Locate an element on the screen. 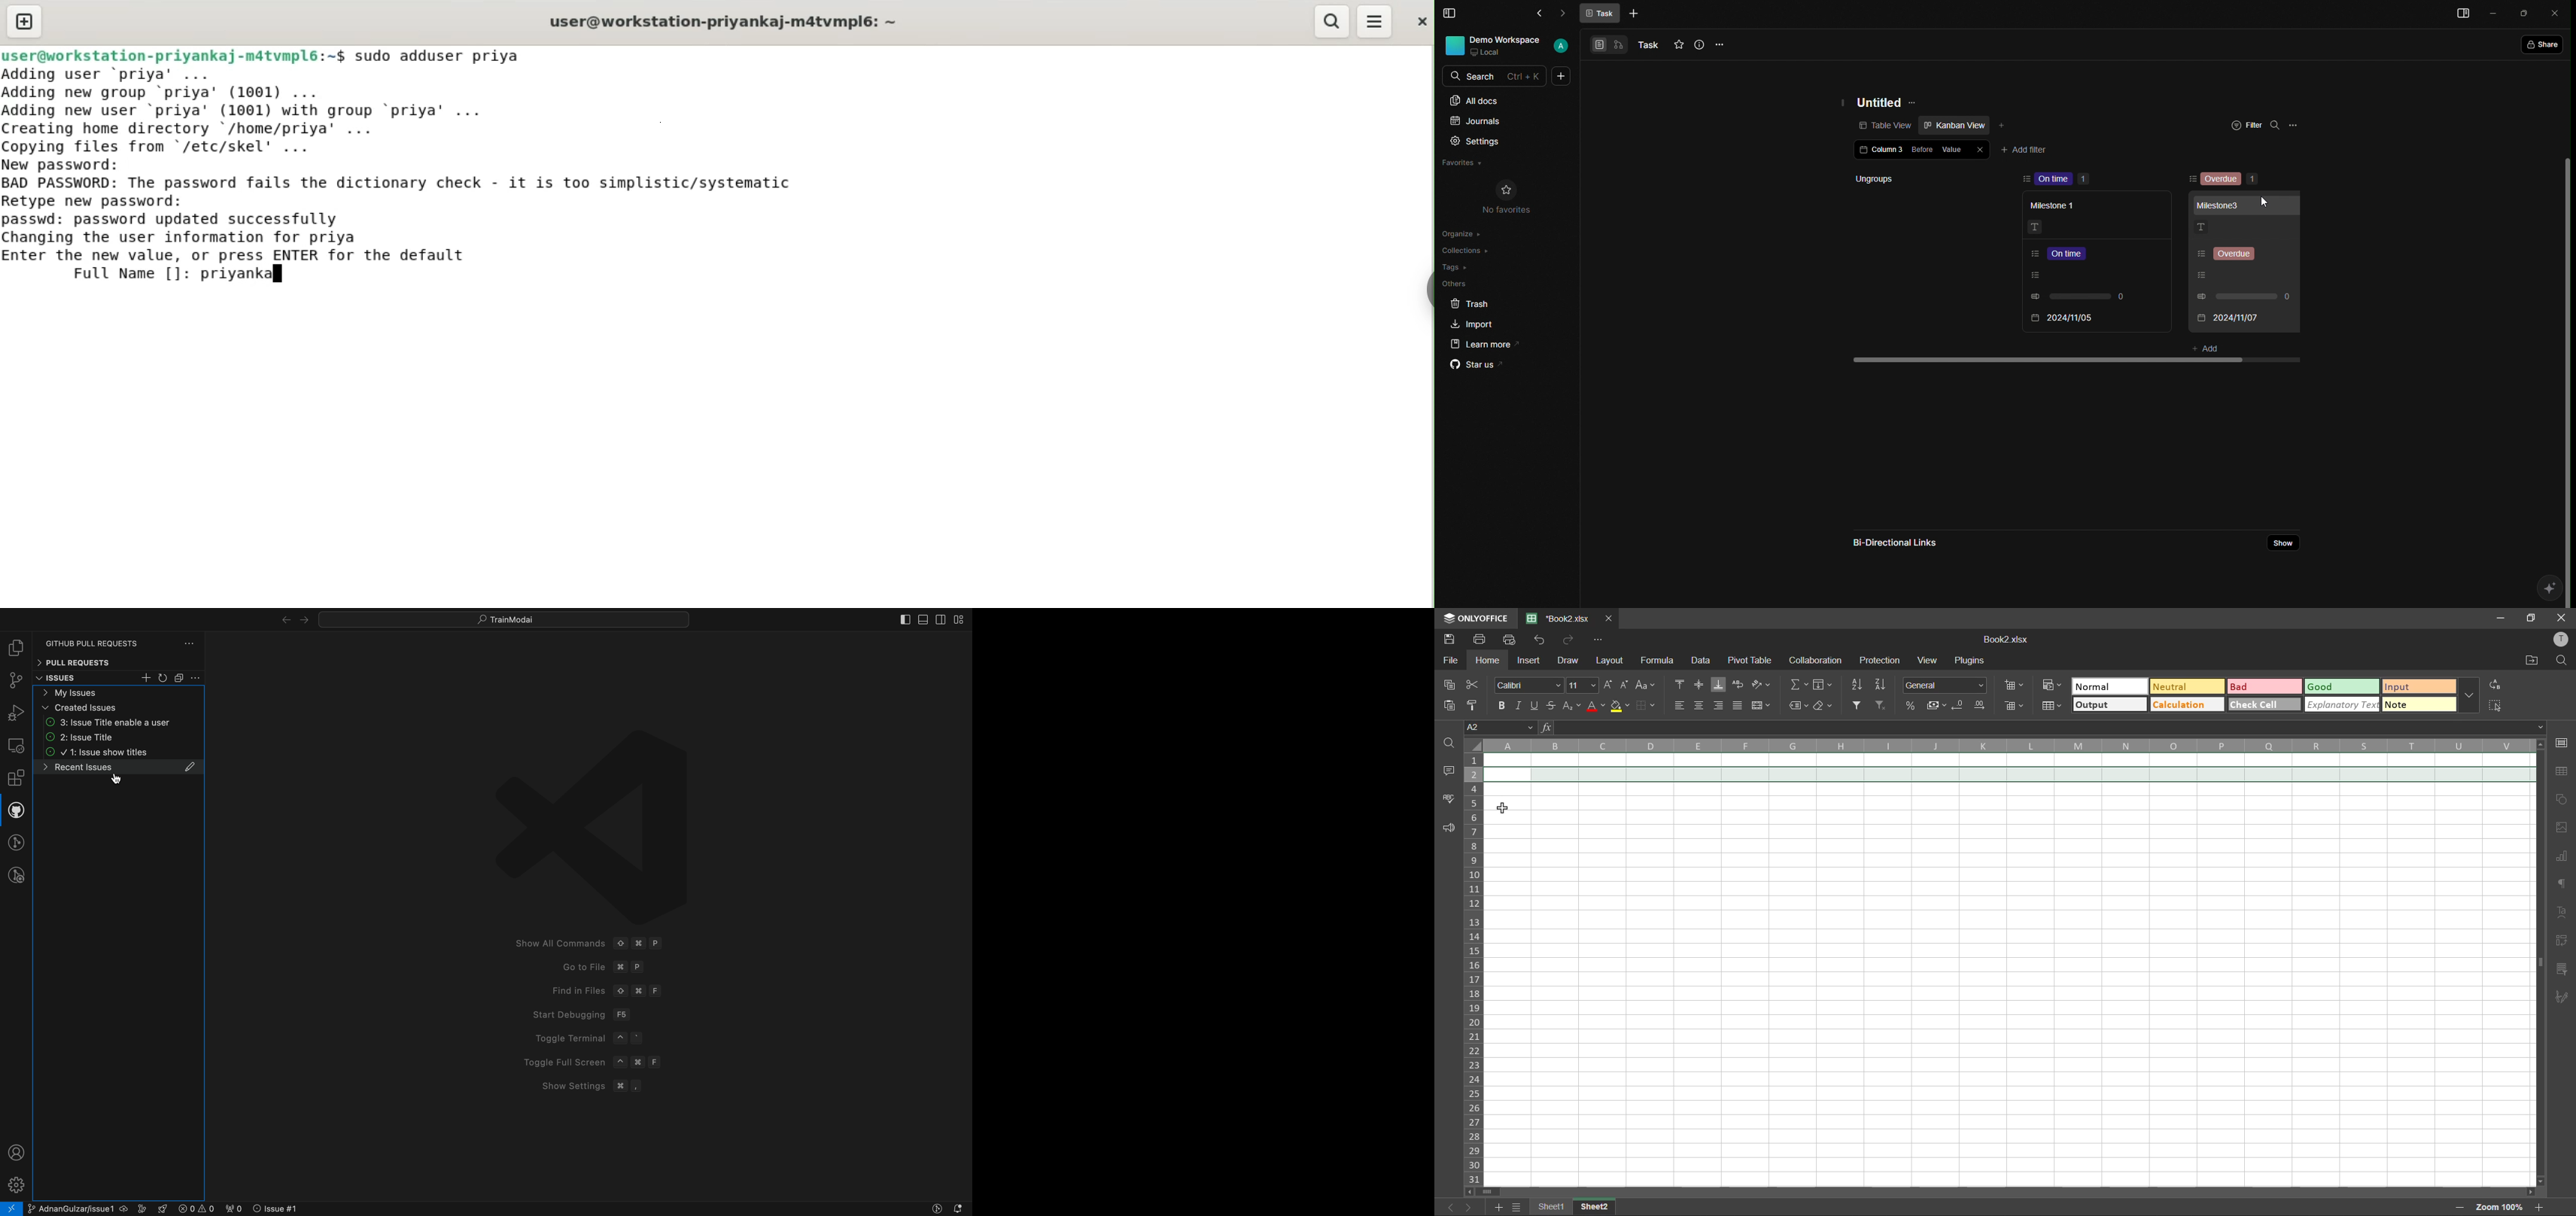 The height and width of the screenshot is (1232, 2576). Tags is located at coordinates (1458, 267).